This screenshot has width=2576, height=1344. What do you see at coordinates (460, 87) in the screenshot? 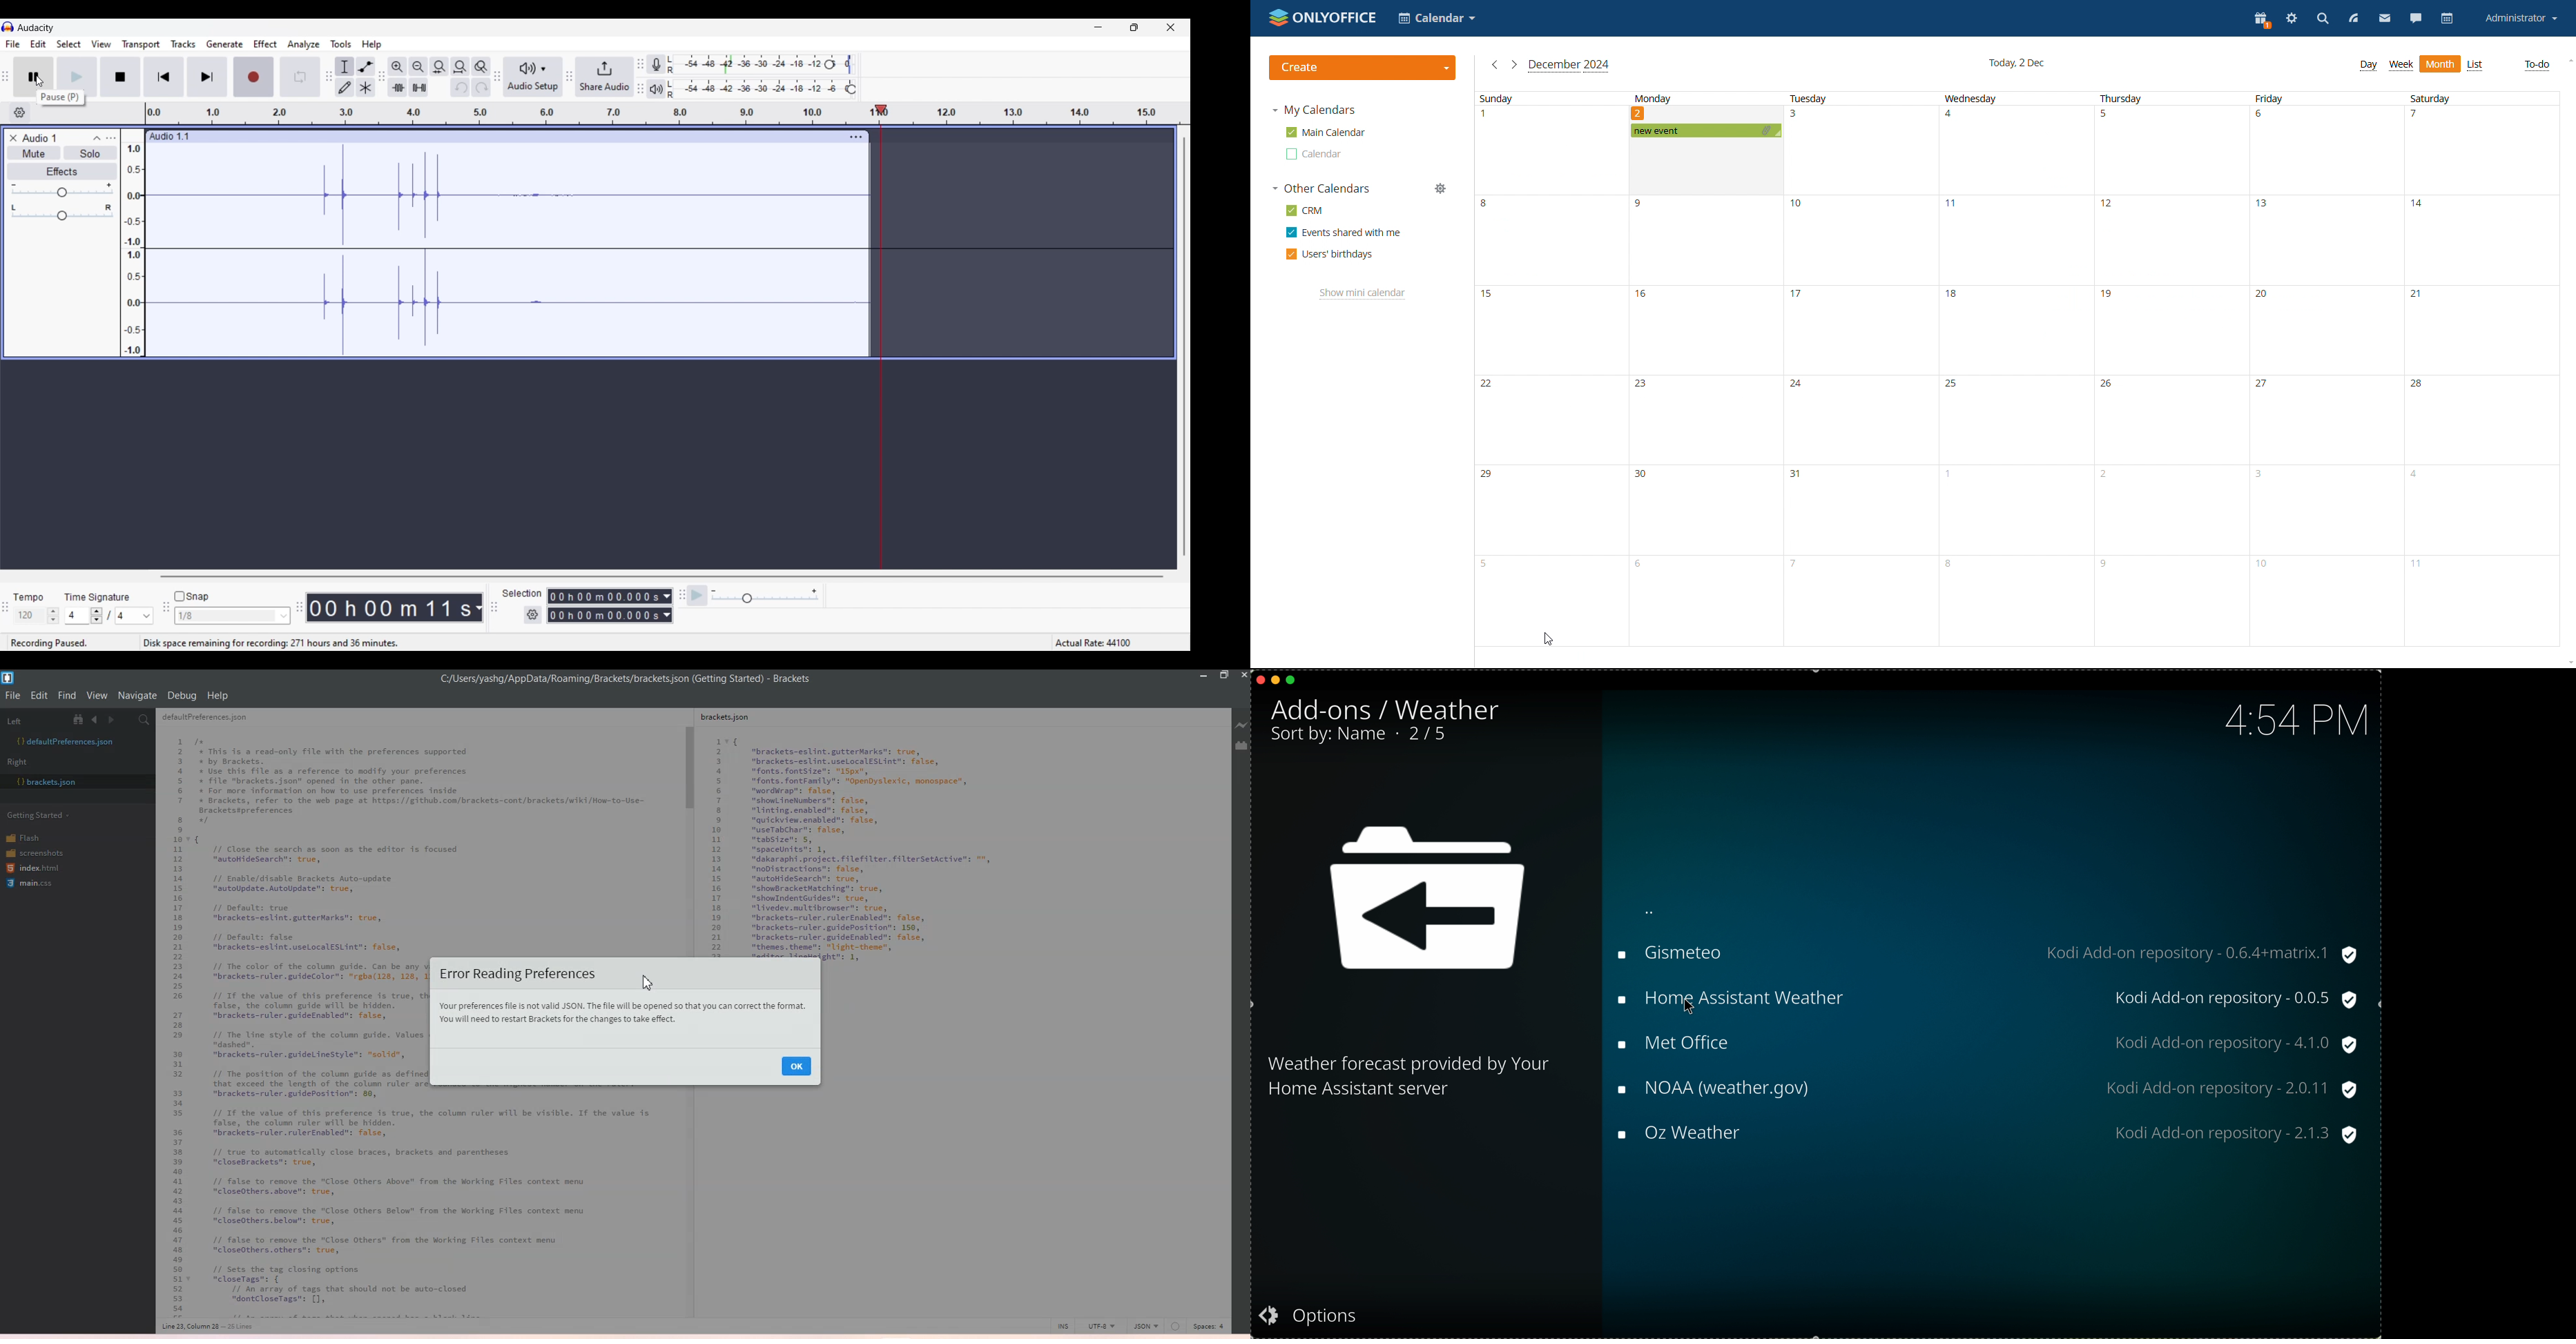
I see `Undo` at bounding box center [460, 87].